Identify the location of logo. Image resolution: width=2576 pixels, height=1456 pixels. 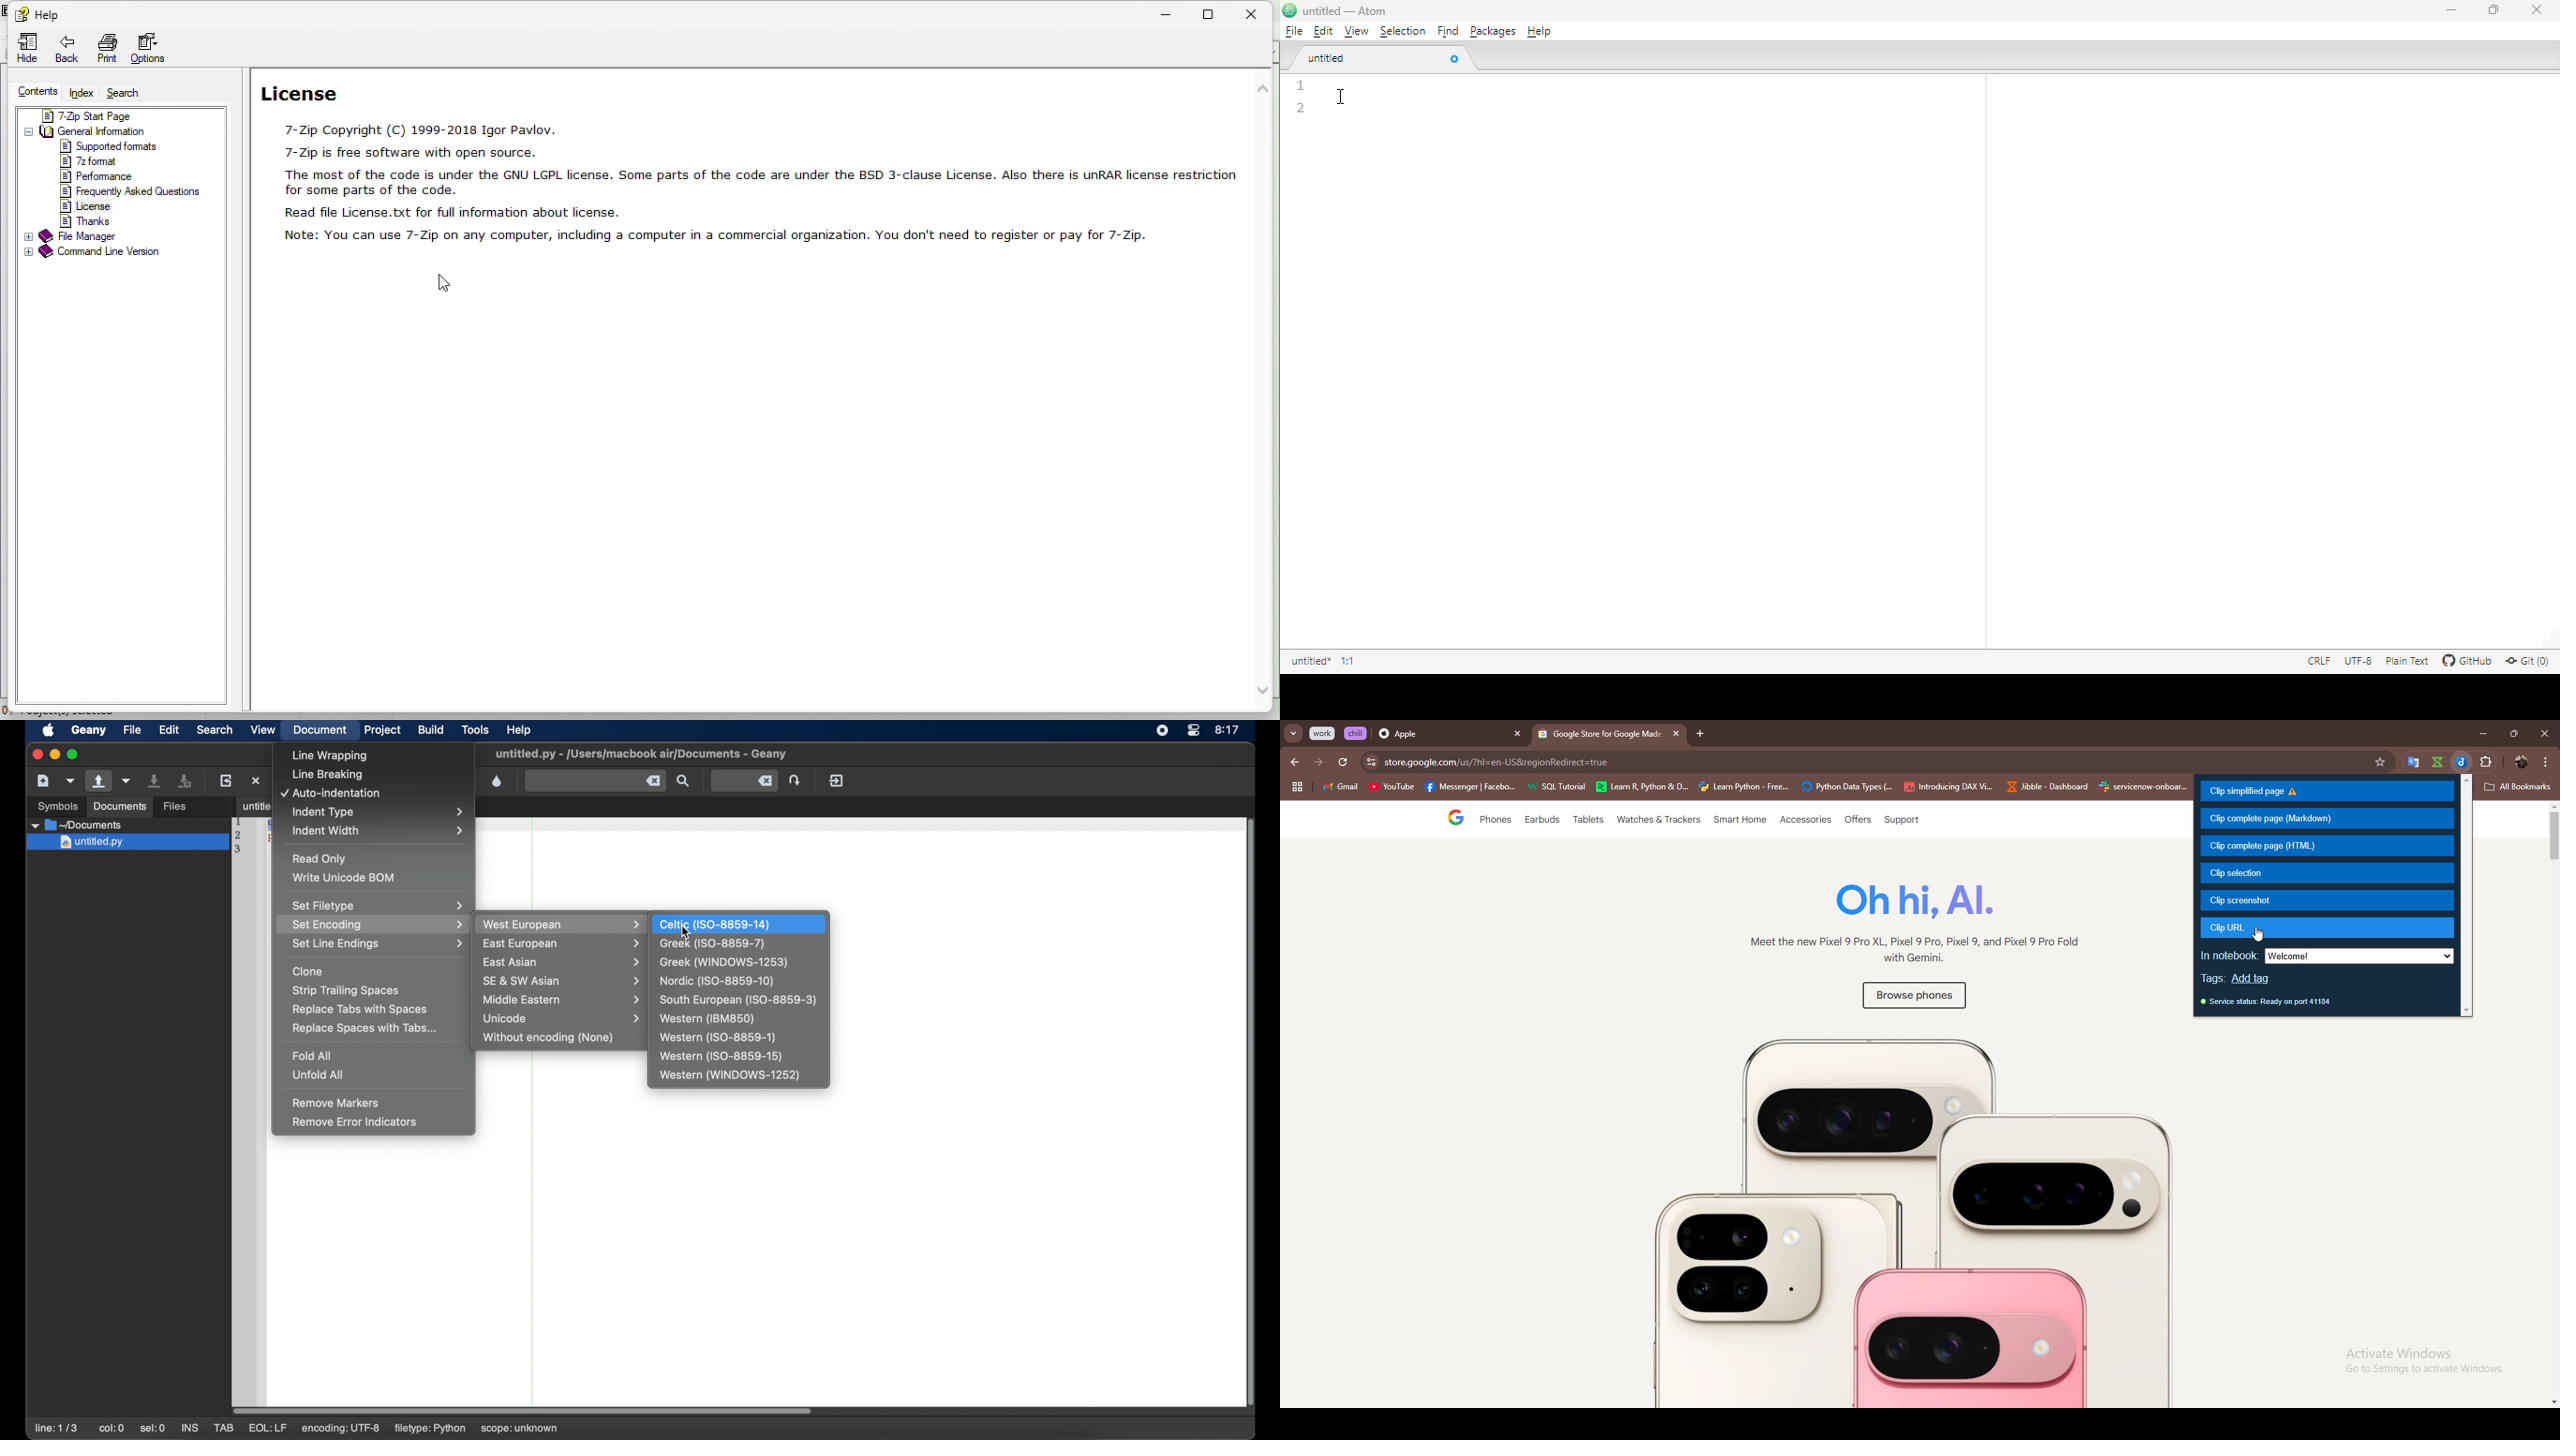
(1288, 9).